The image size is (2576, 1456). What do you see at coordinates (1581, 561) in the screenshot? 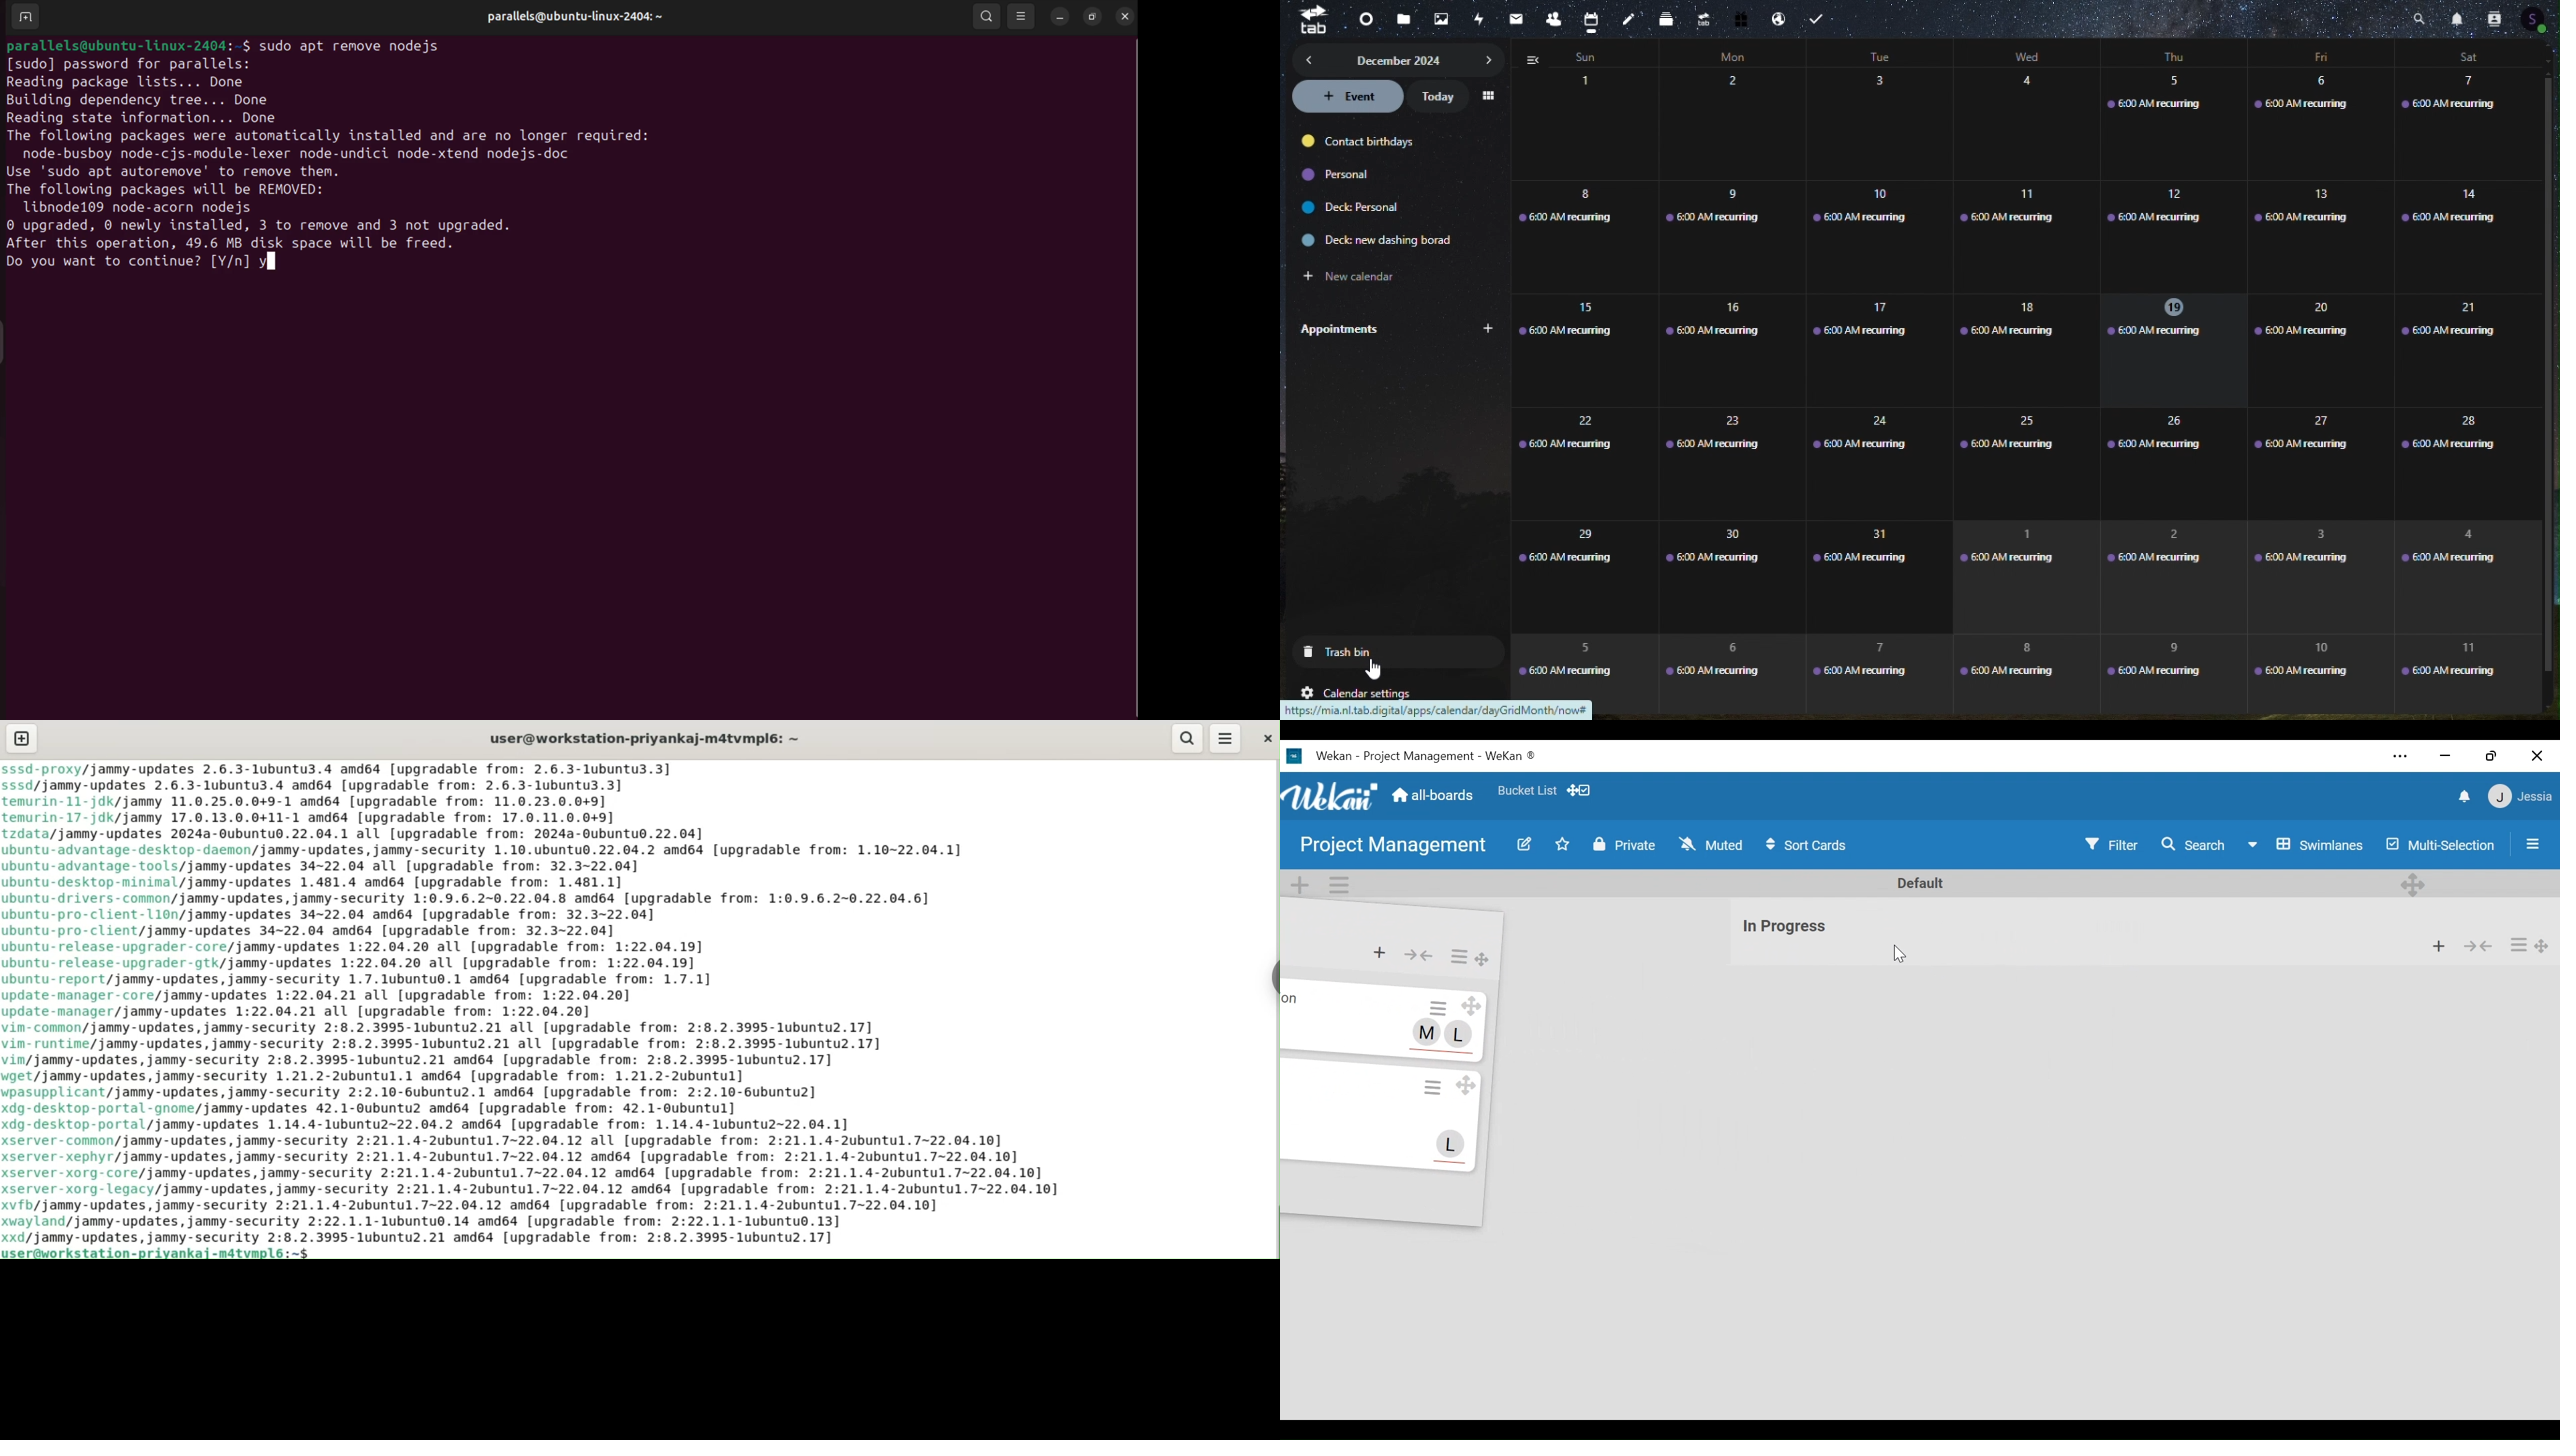
I see `29` at bounding box center [1581, 561].